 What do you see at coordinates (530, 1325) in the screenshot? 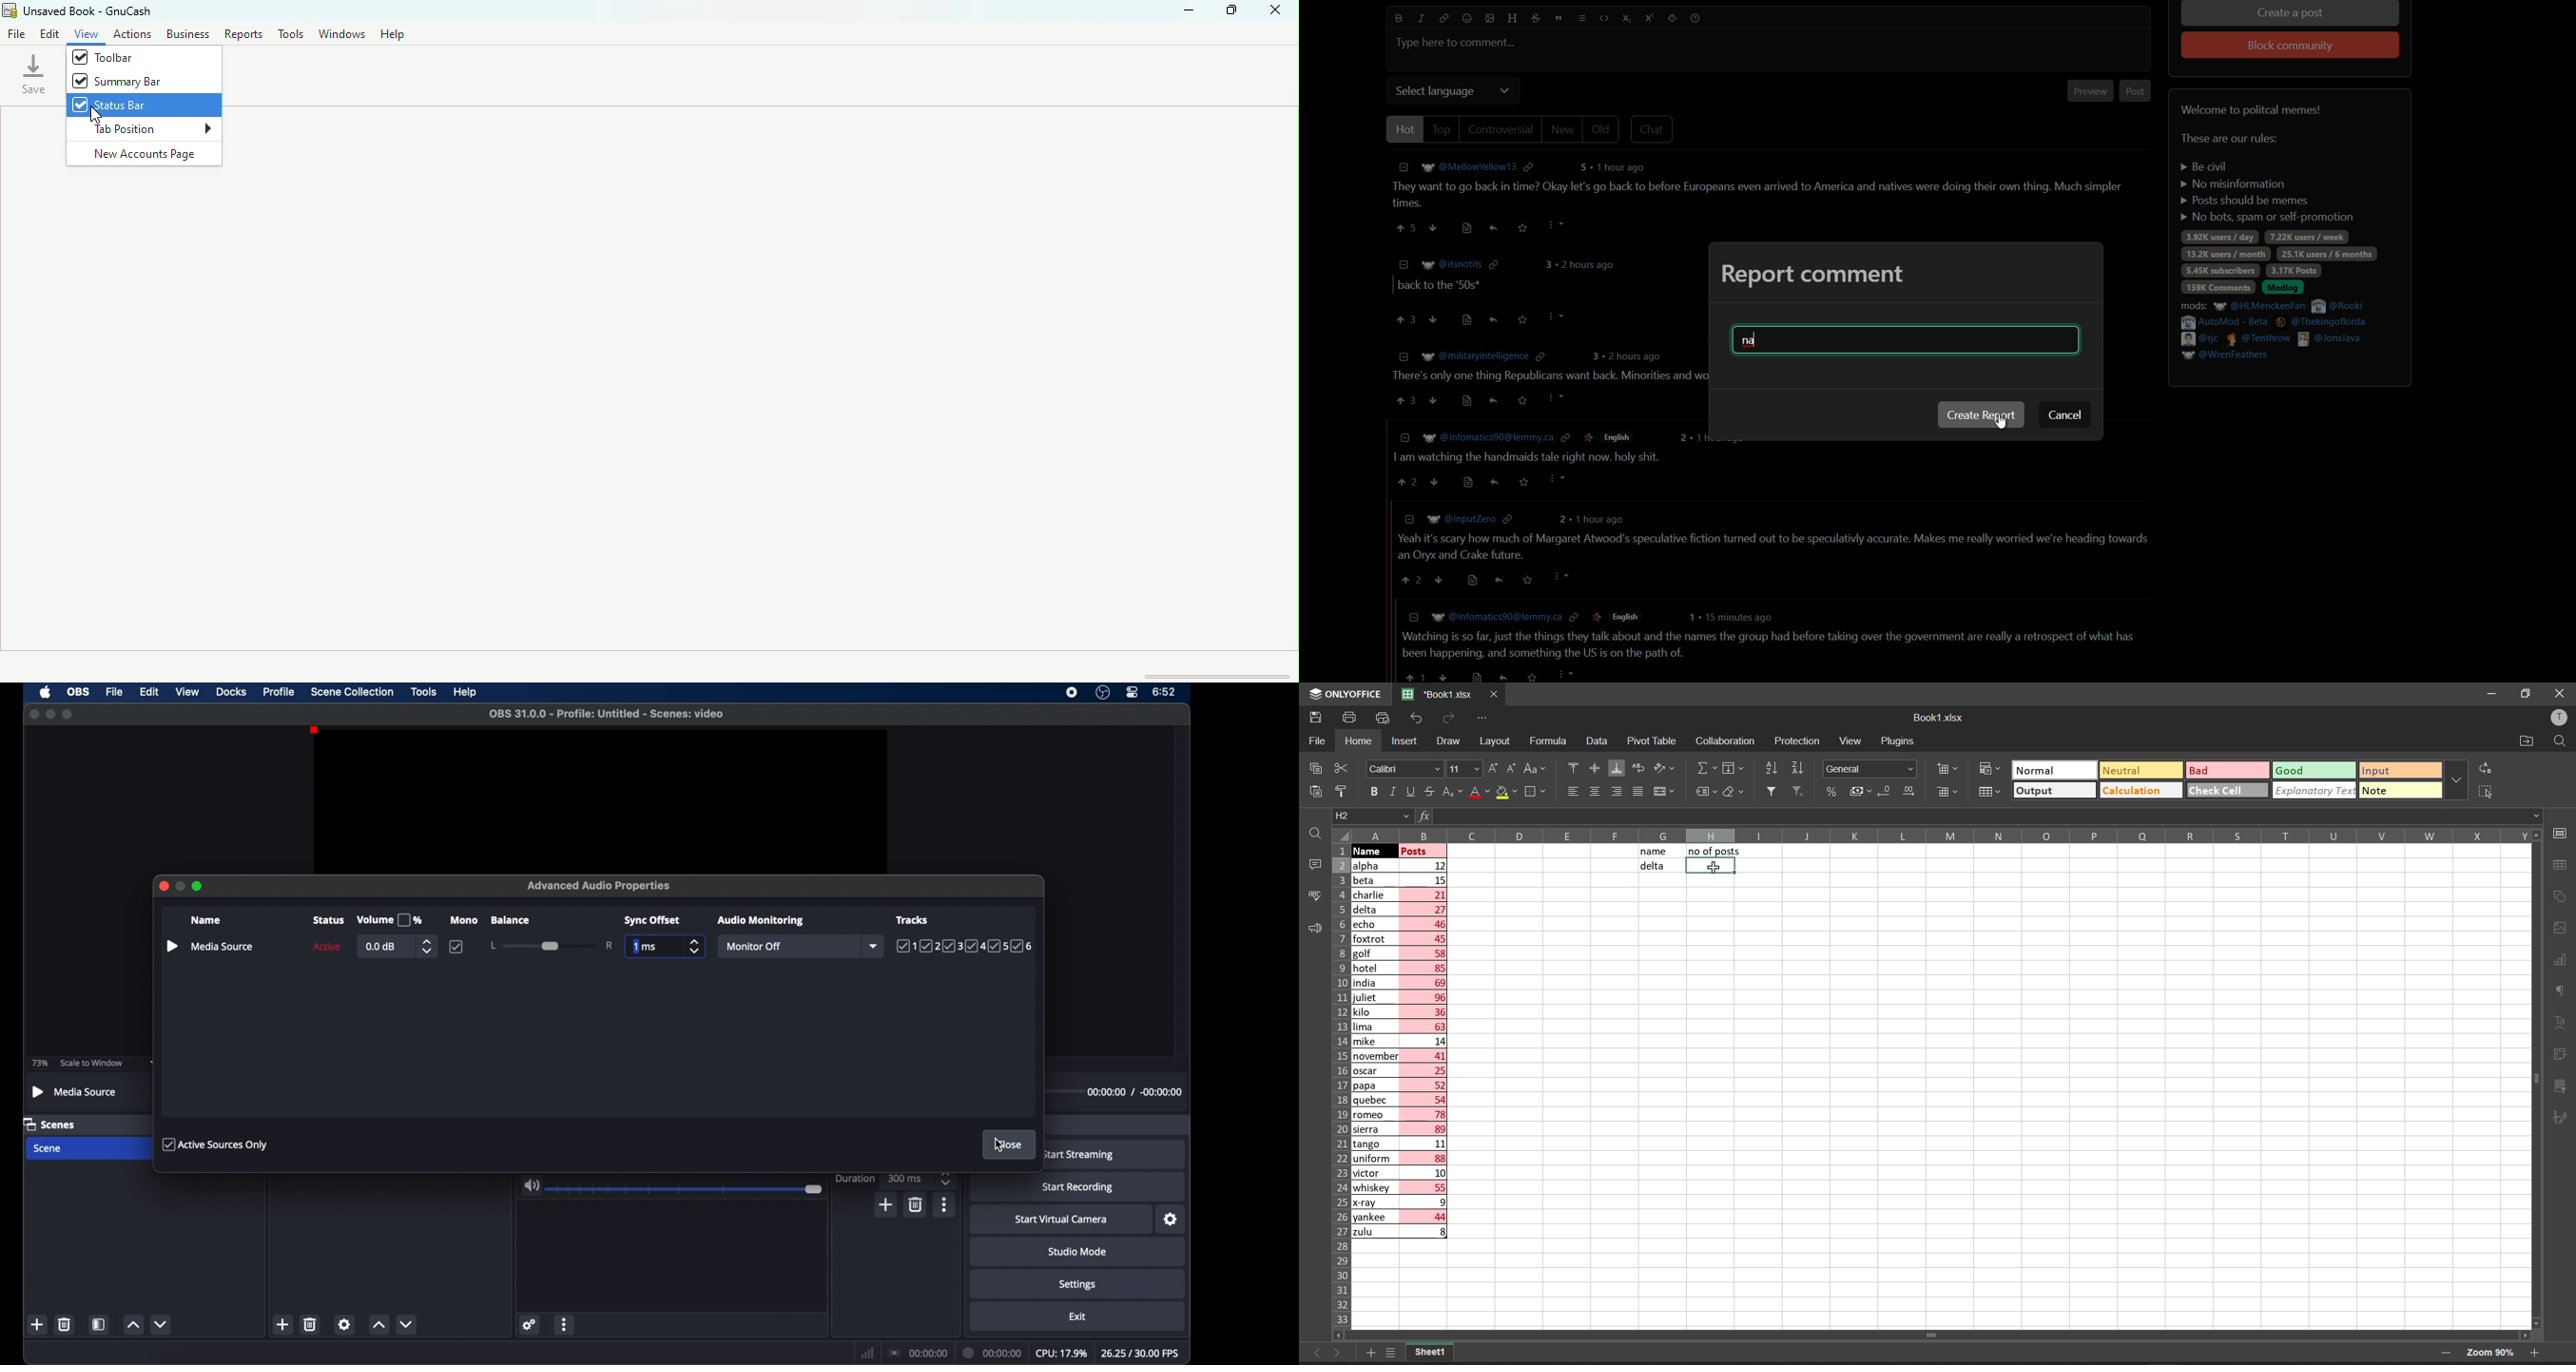
I see `settings` at bounding box center [530, 1325].